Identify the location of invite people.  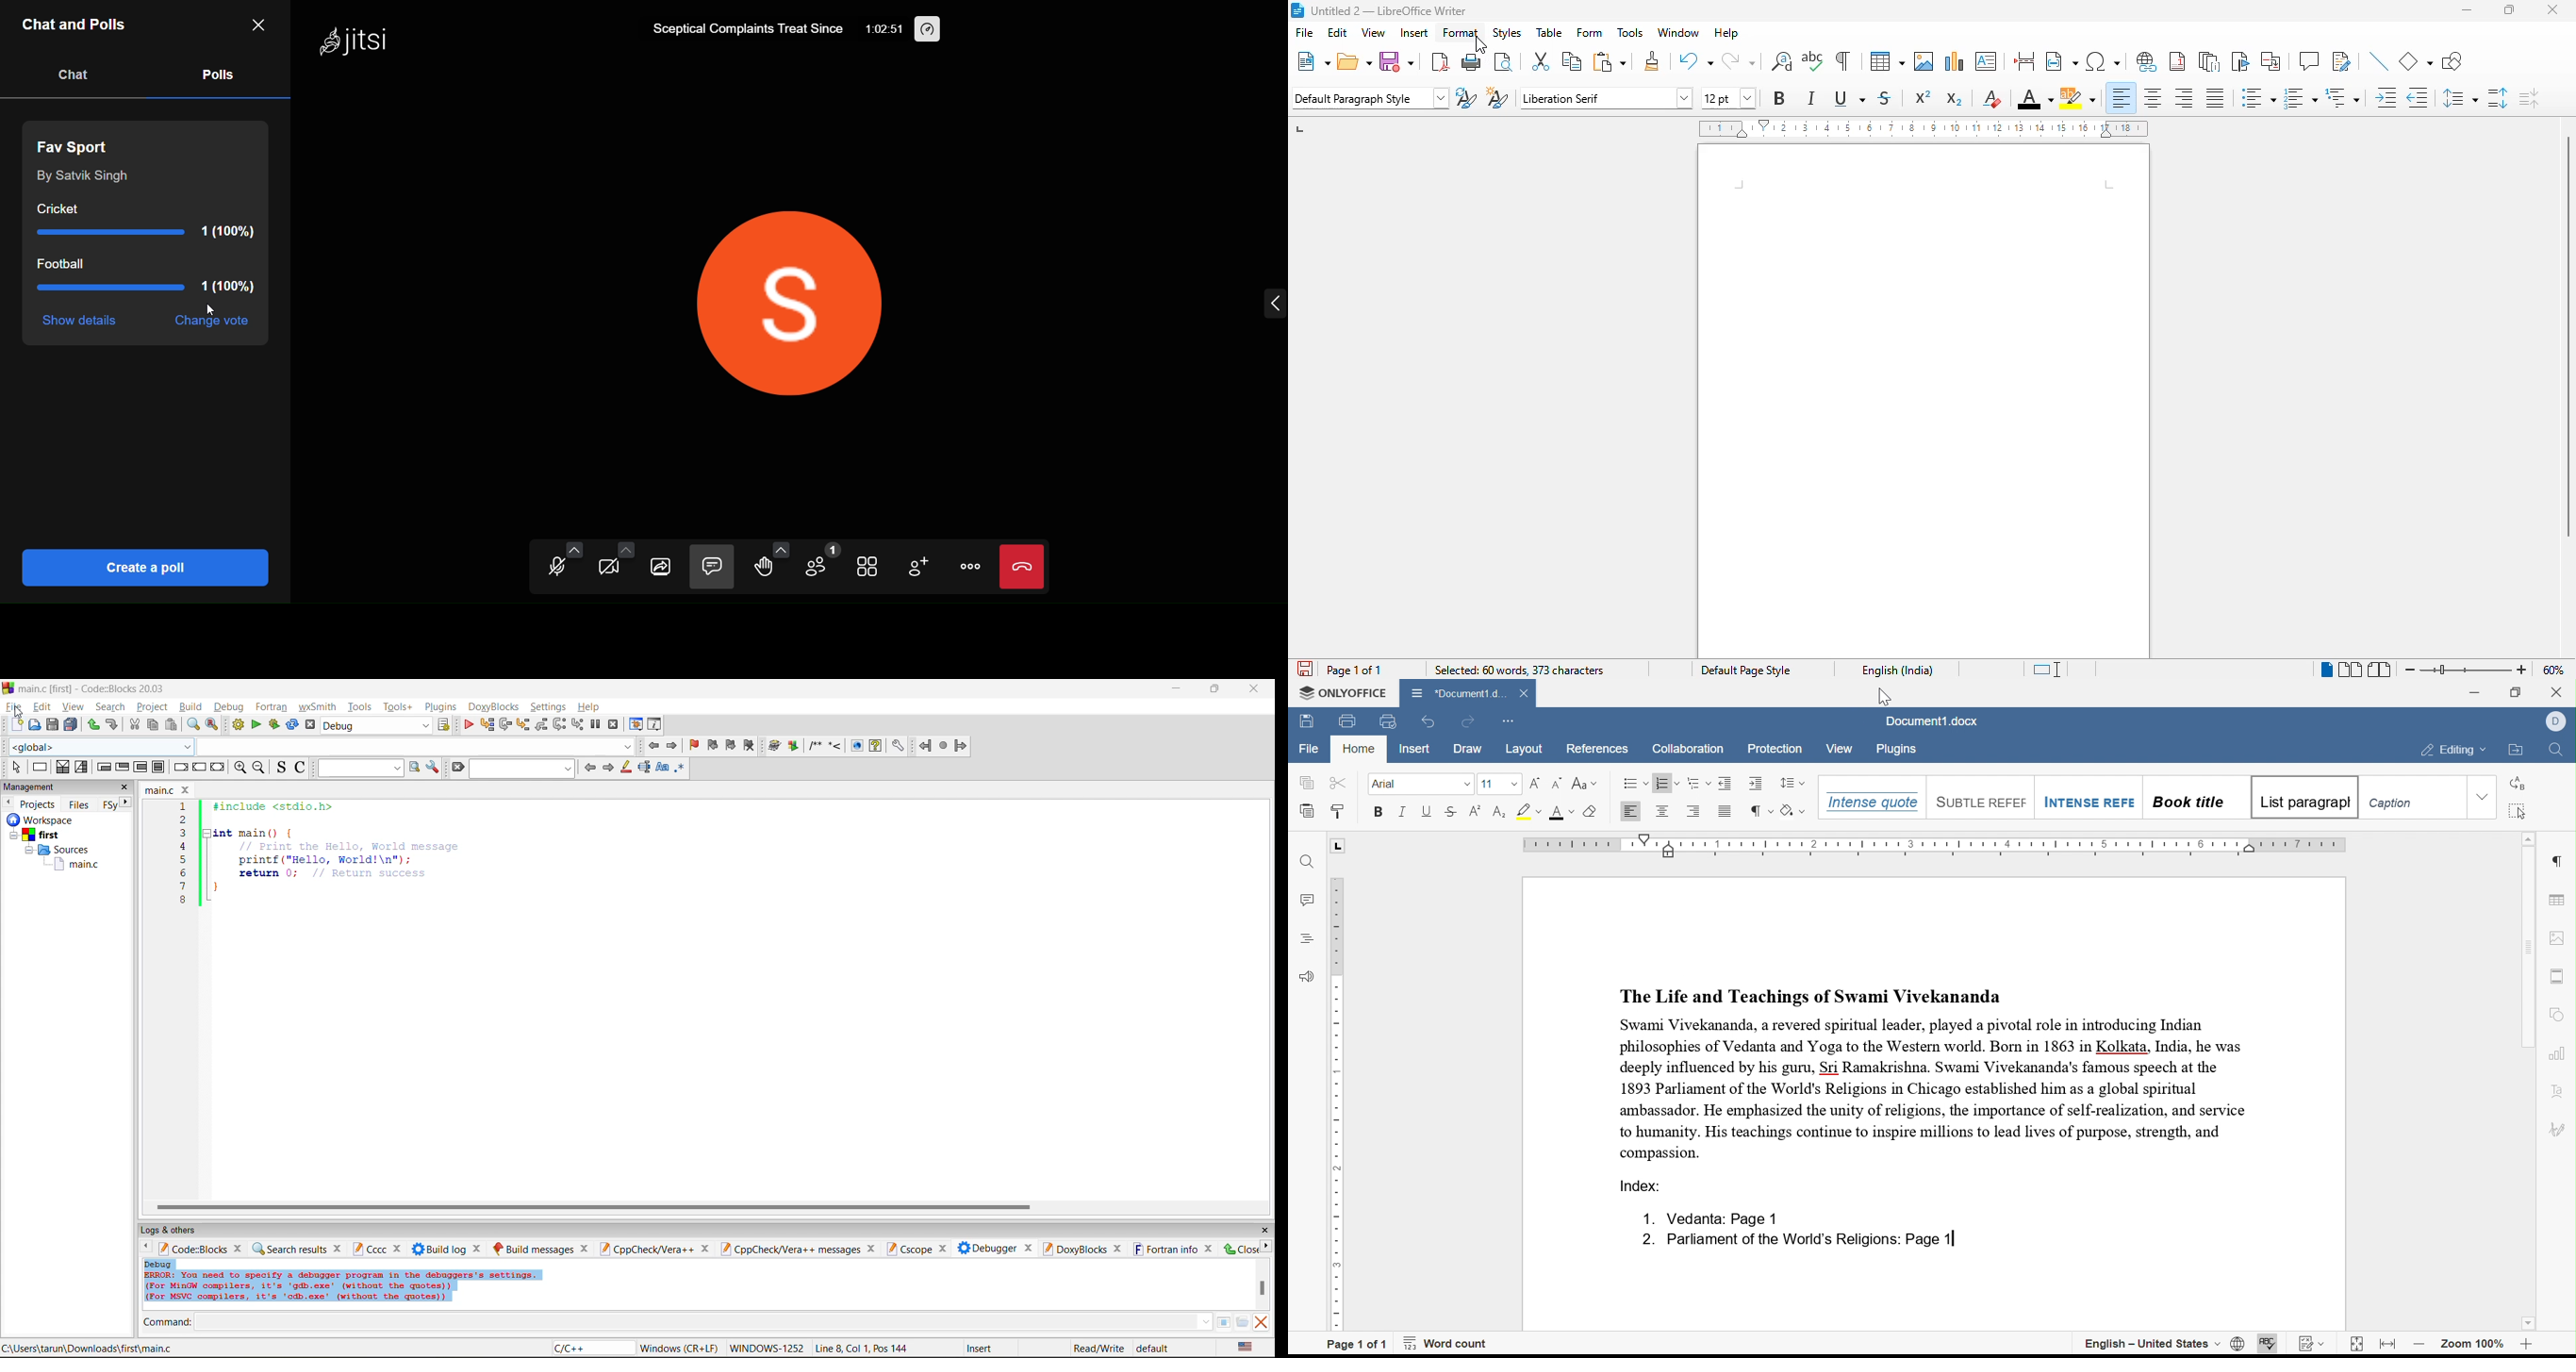
(918, 568).